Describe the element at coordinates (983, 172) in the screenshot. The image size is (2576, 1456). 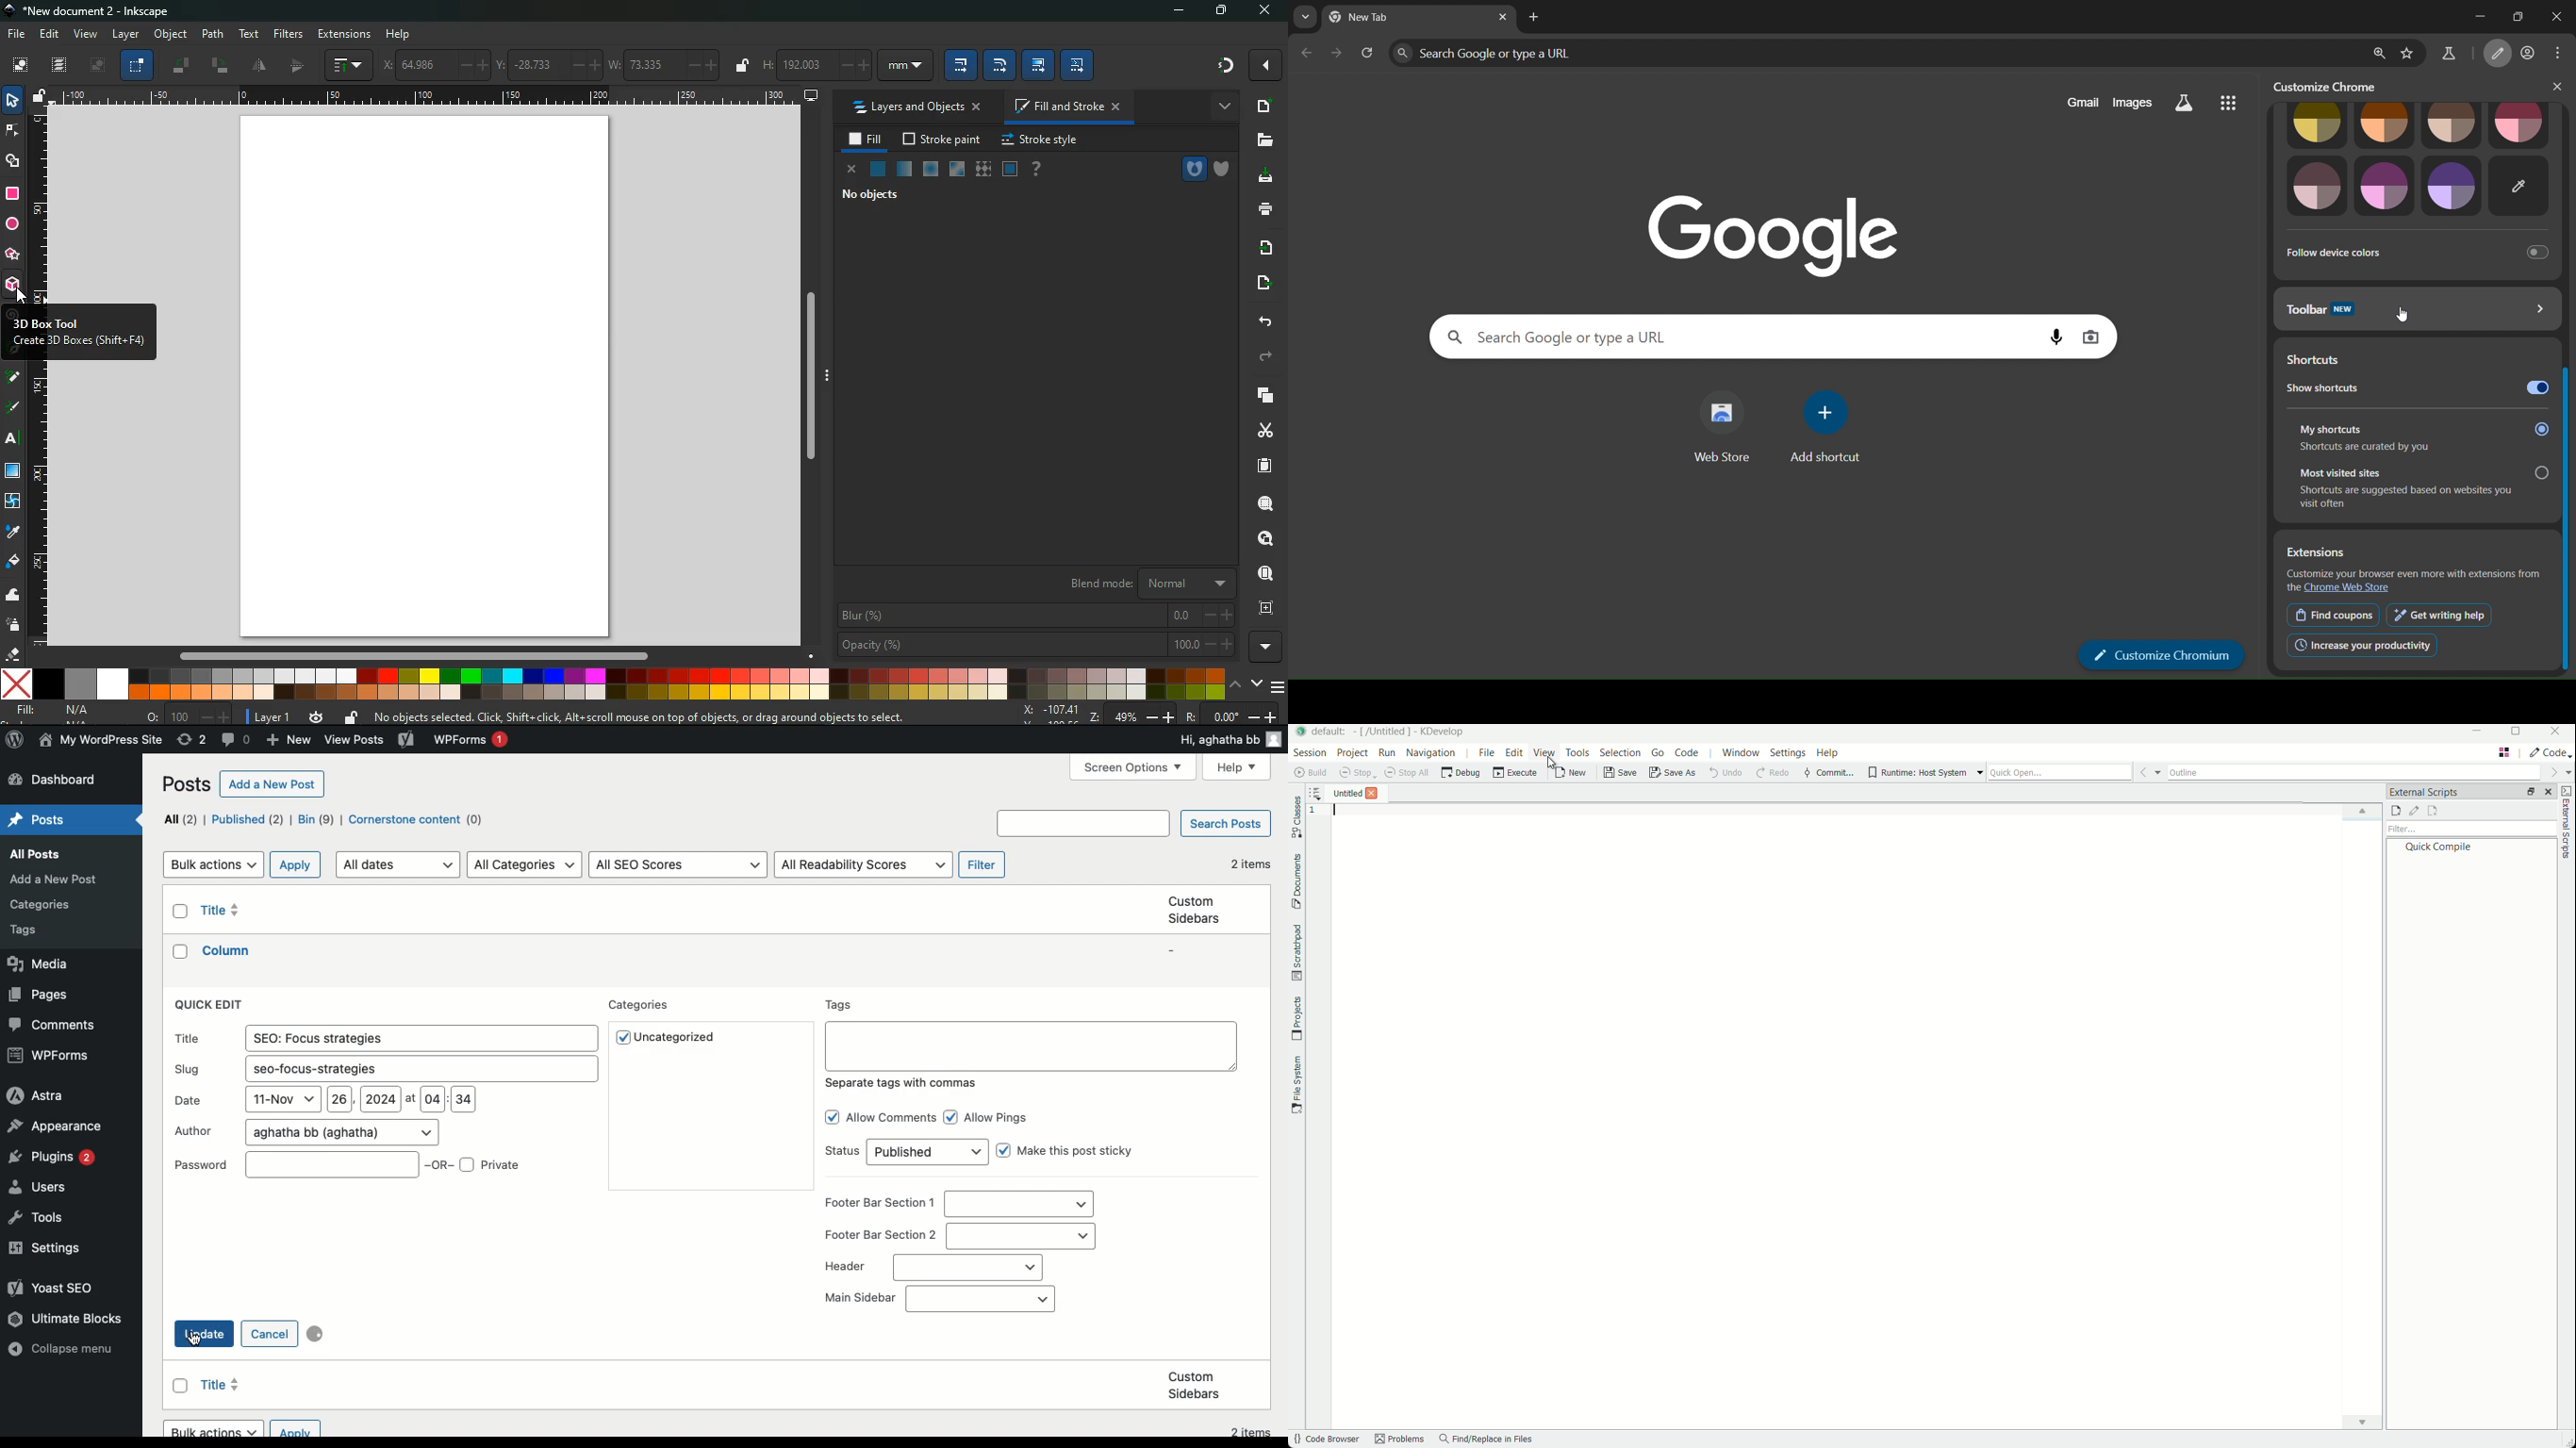
I see `texture` at that location.